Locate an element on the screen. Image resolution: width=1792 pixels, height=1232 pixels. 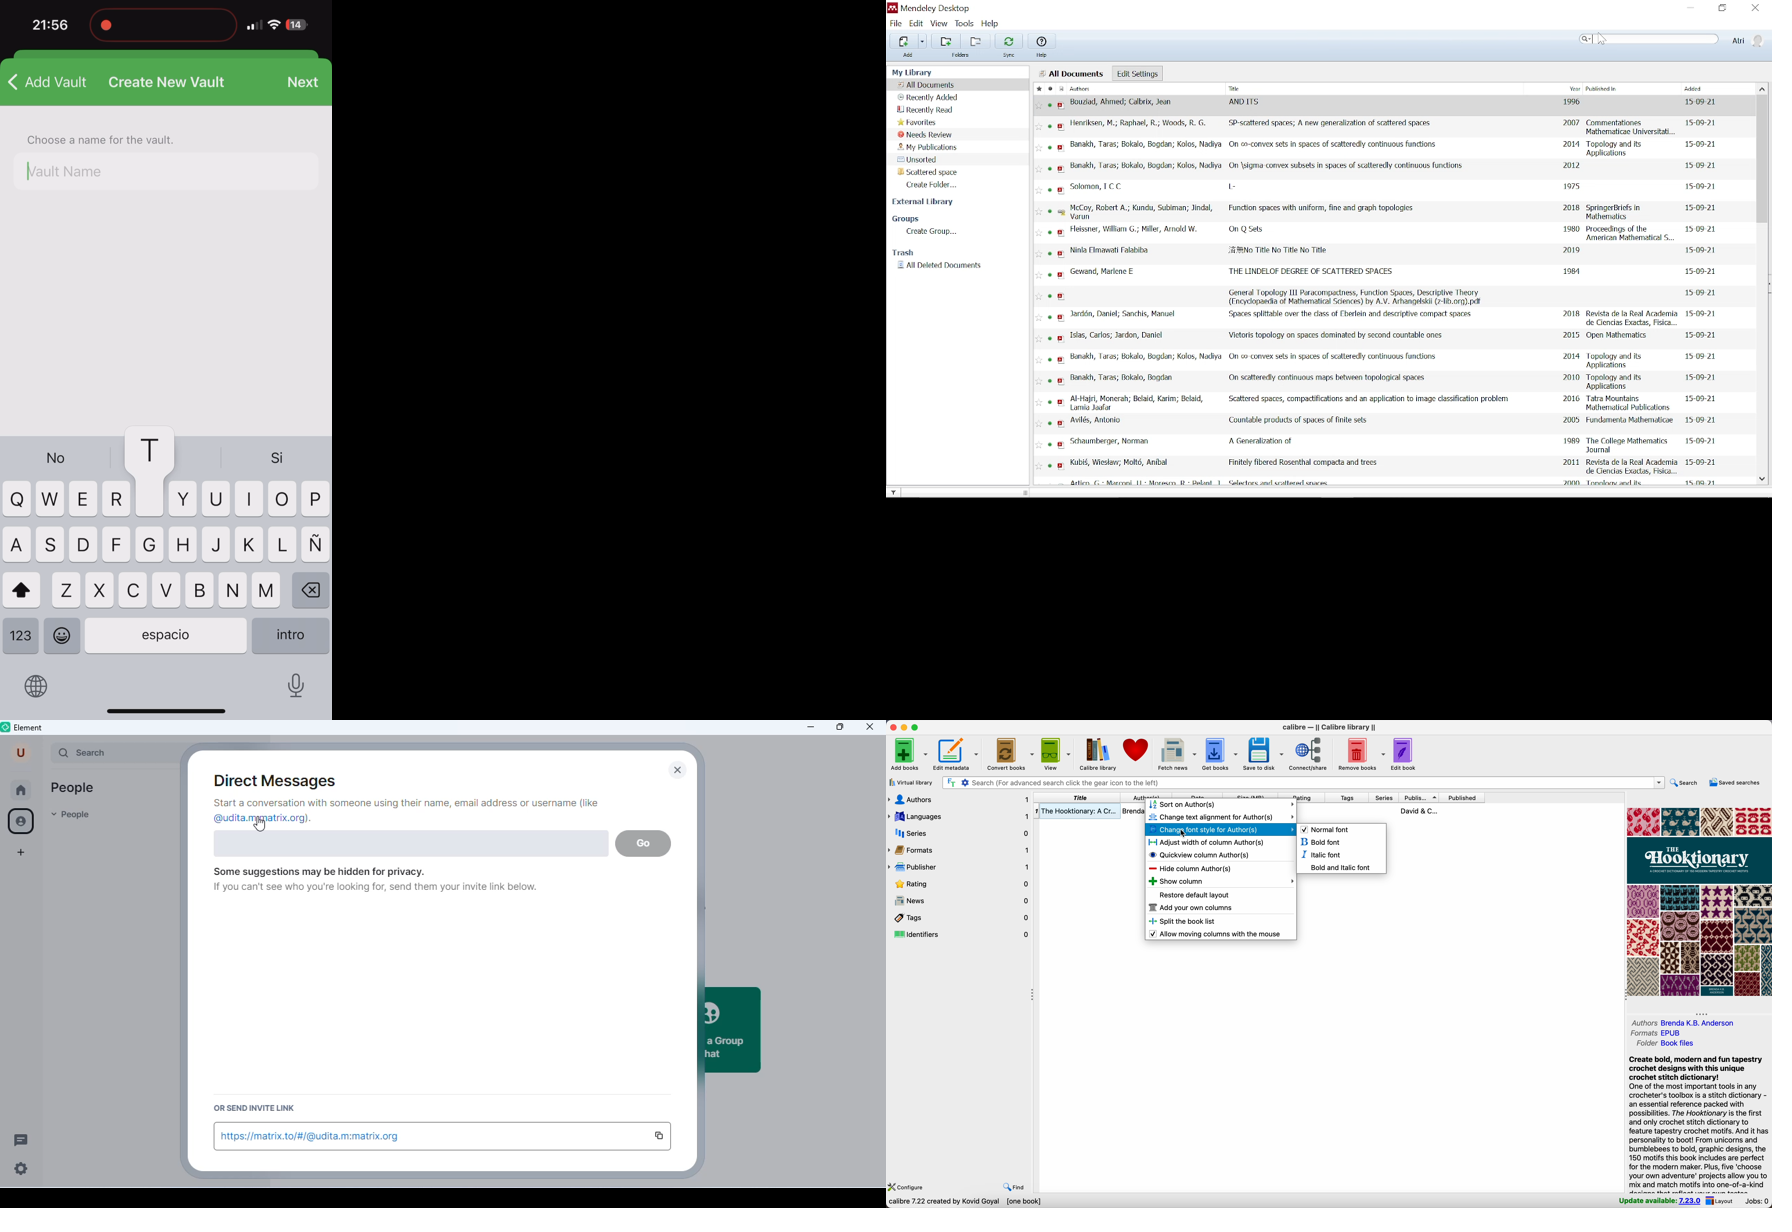
quick settings is located at coordinates (21, 1171).